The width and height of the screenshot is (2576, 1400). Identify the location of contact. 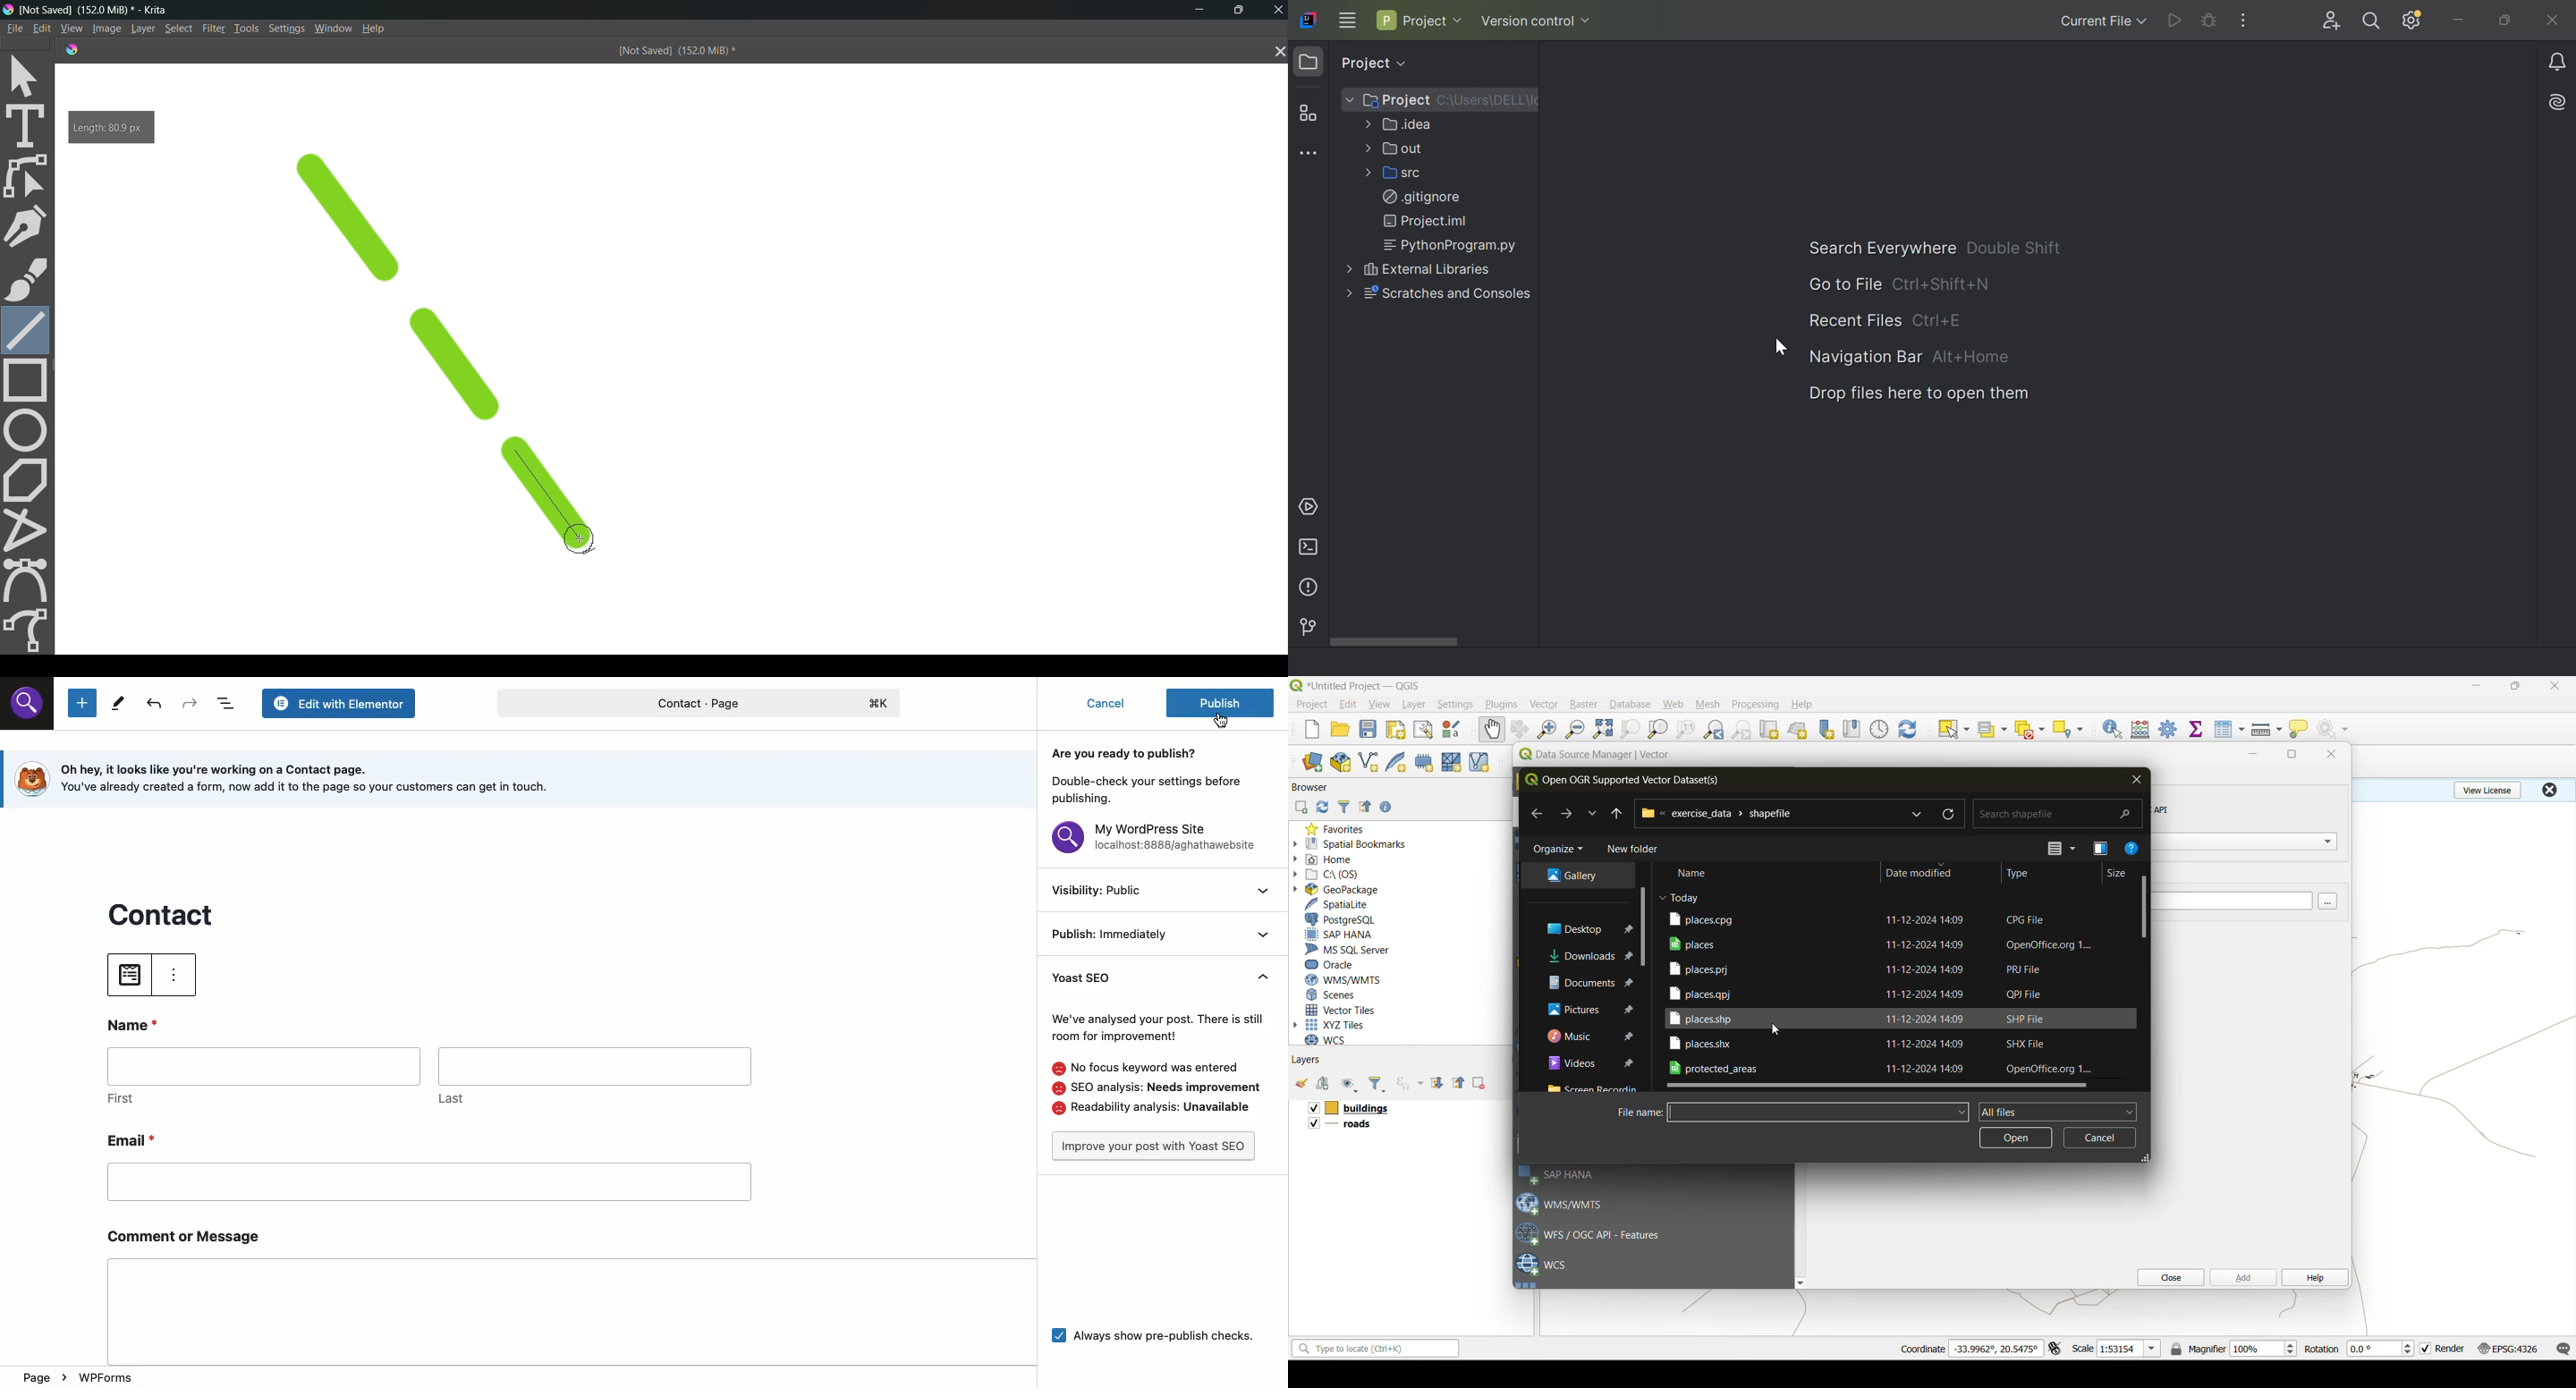
(164, 911).